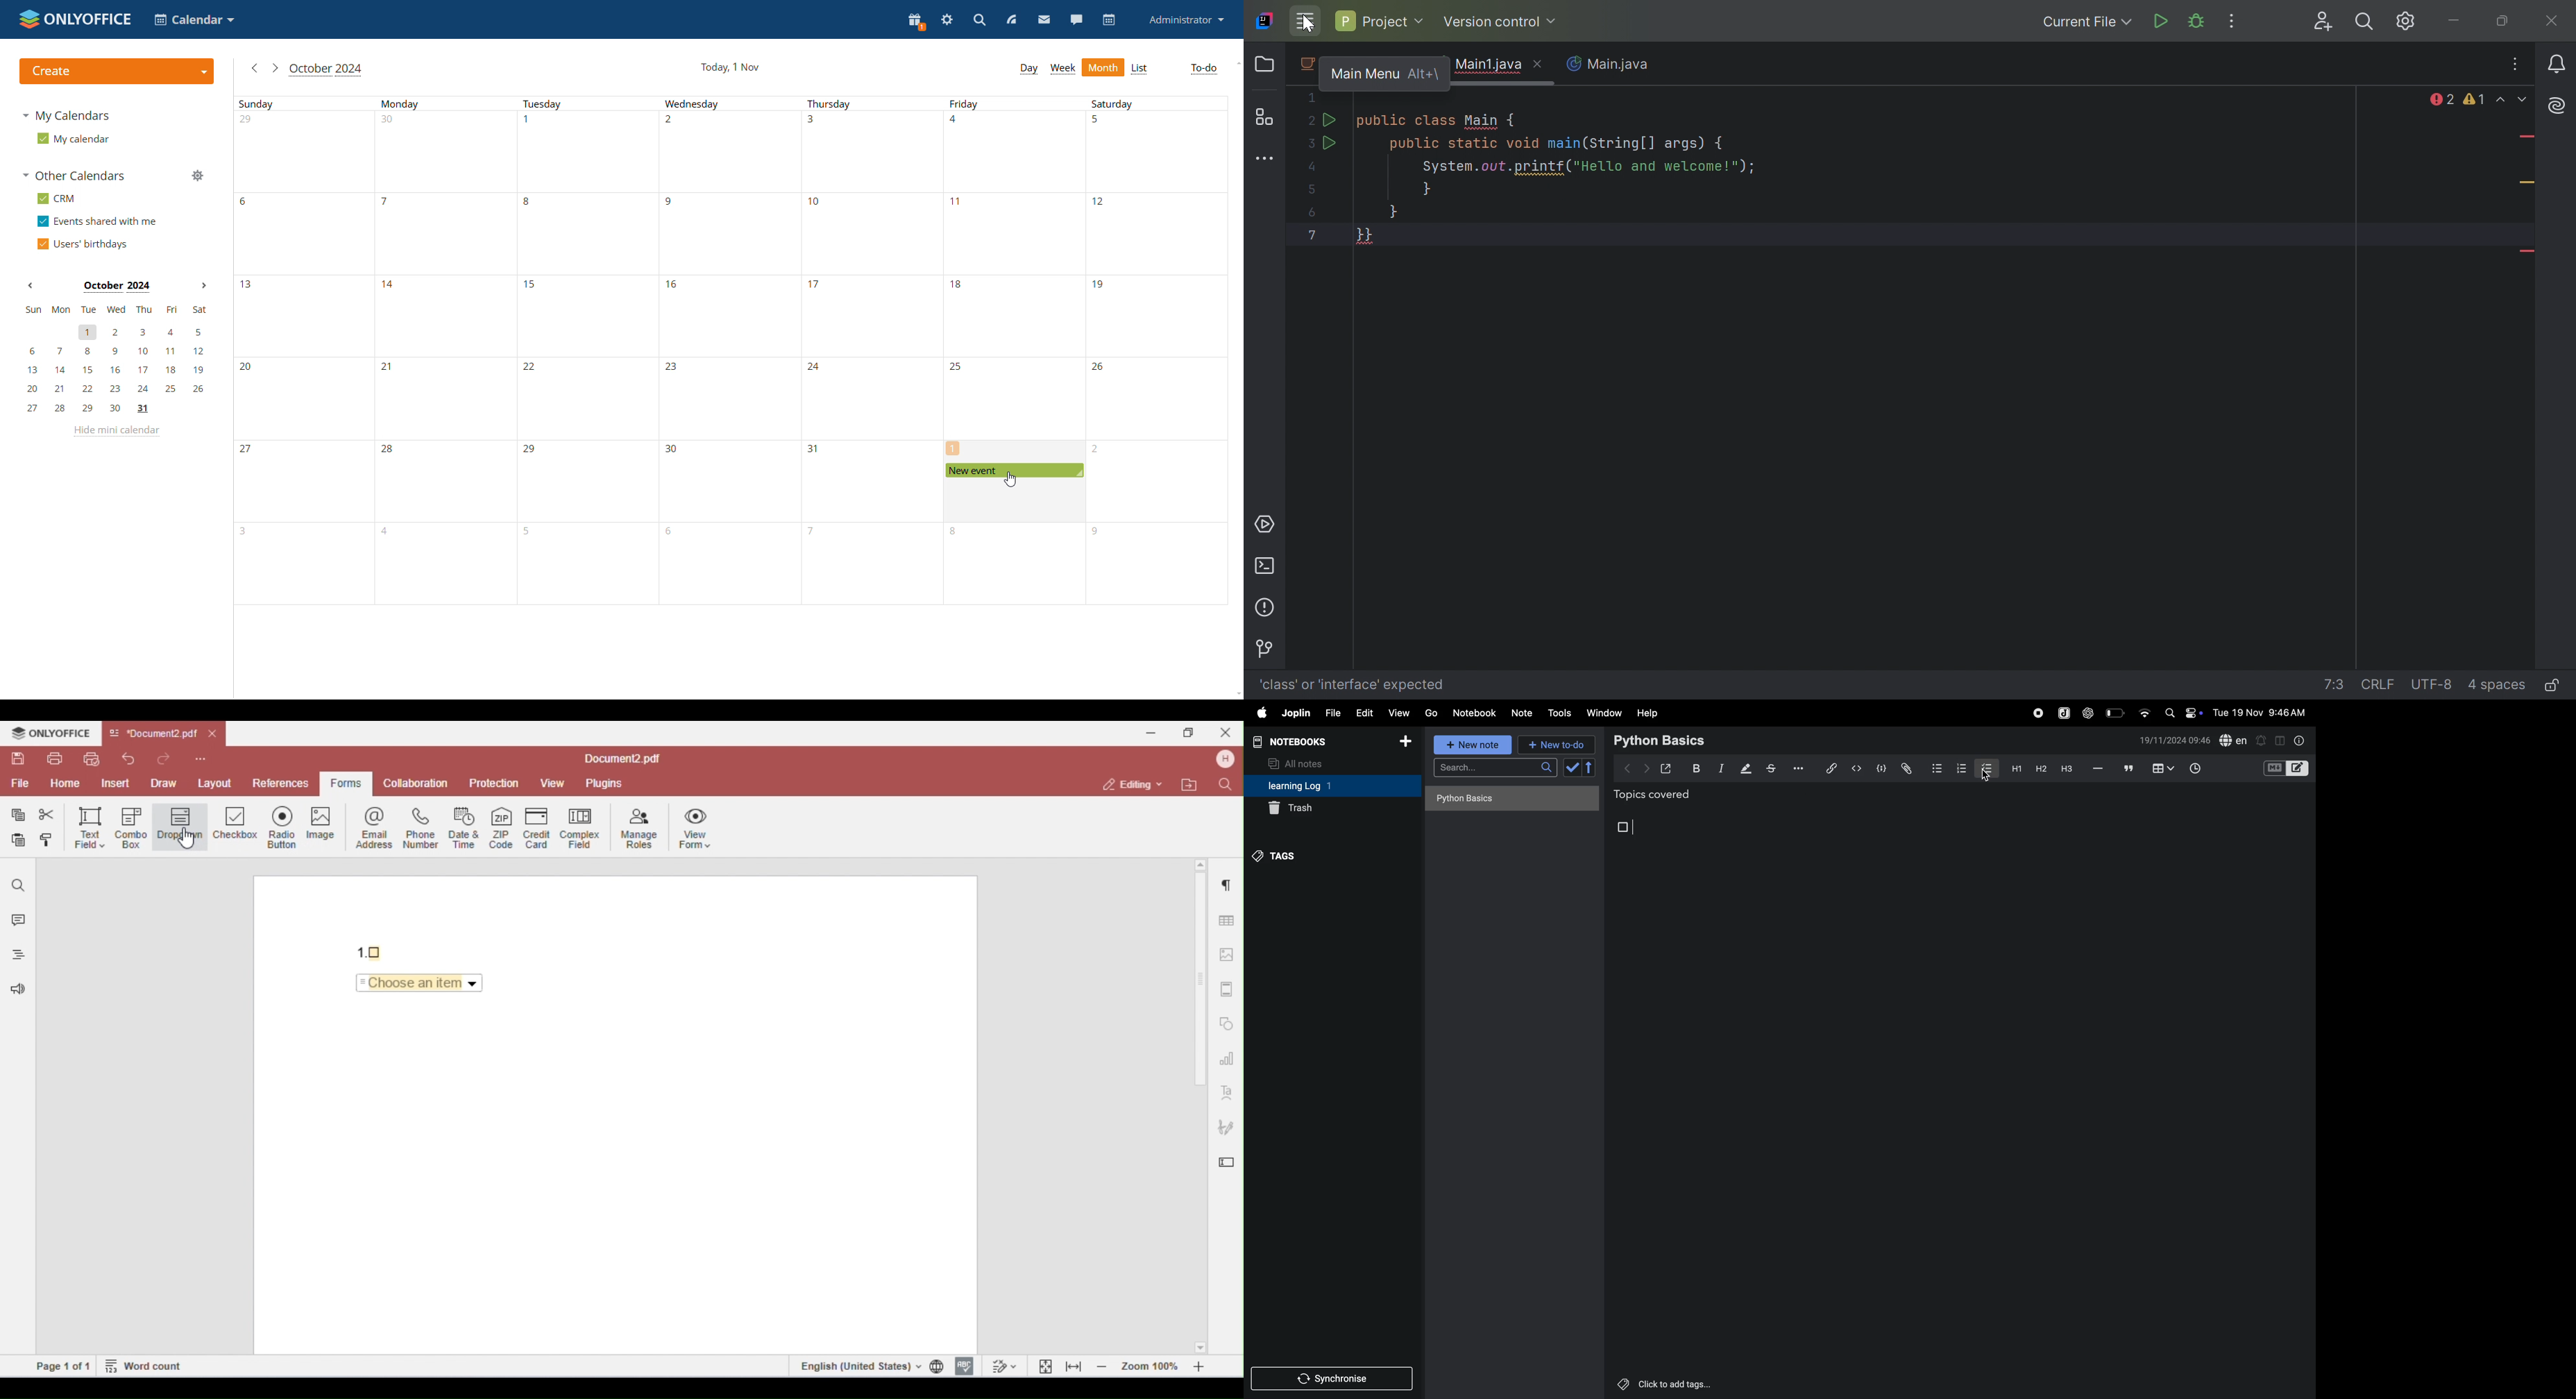 This screenshot has width=2576, height=1400. What do you see at coordinates (1986, 767) in the screenshot?
I see `checkbox` at bounding box center [1986, 767].